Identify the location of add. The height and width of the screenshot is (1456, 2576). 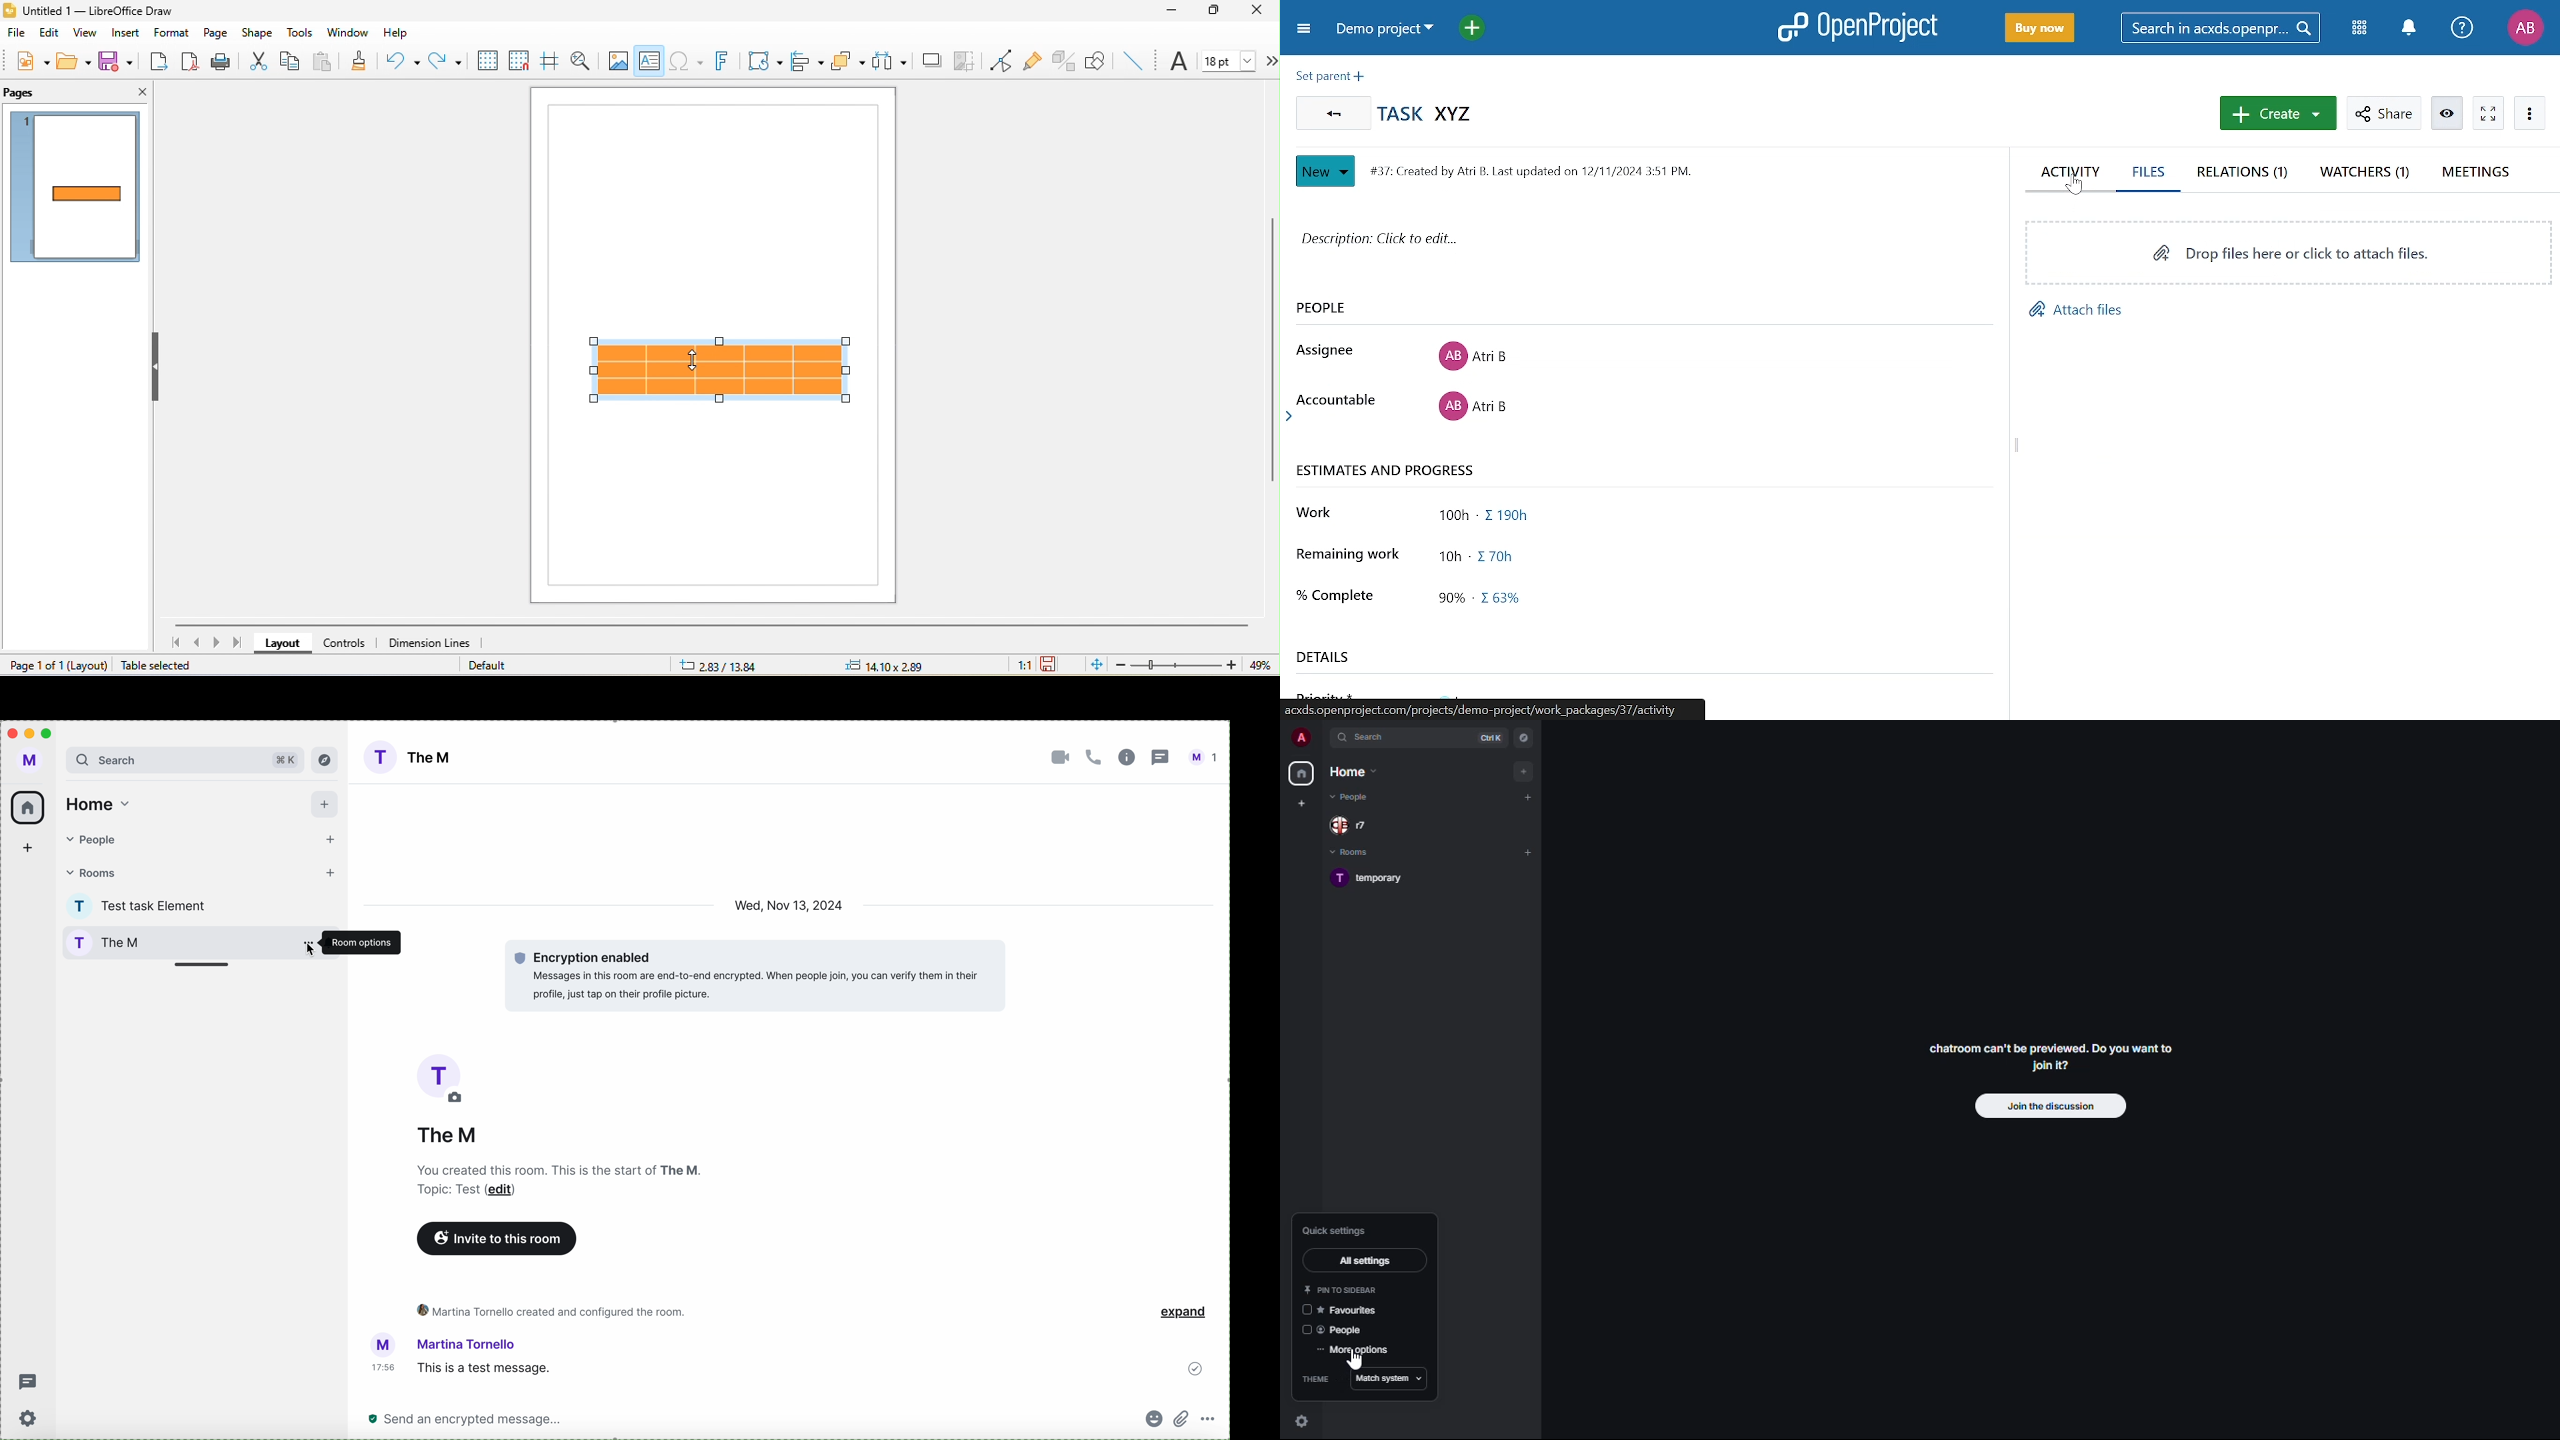
(1529, 796).